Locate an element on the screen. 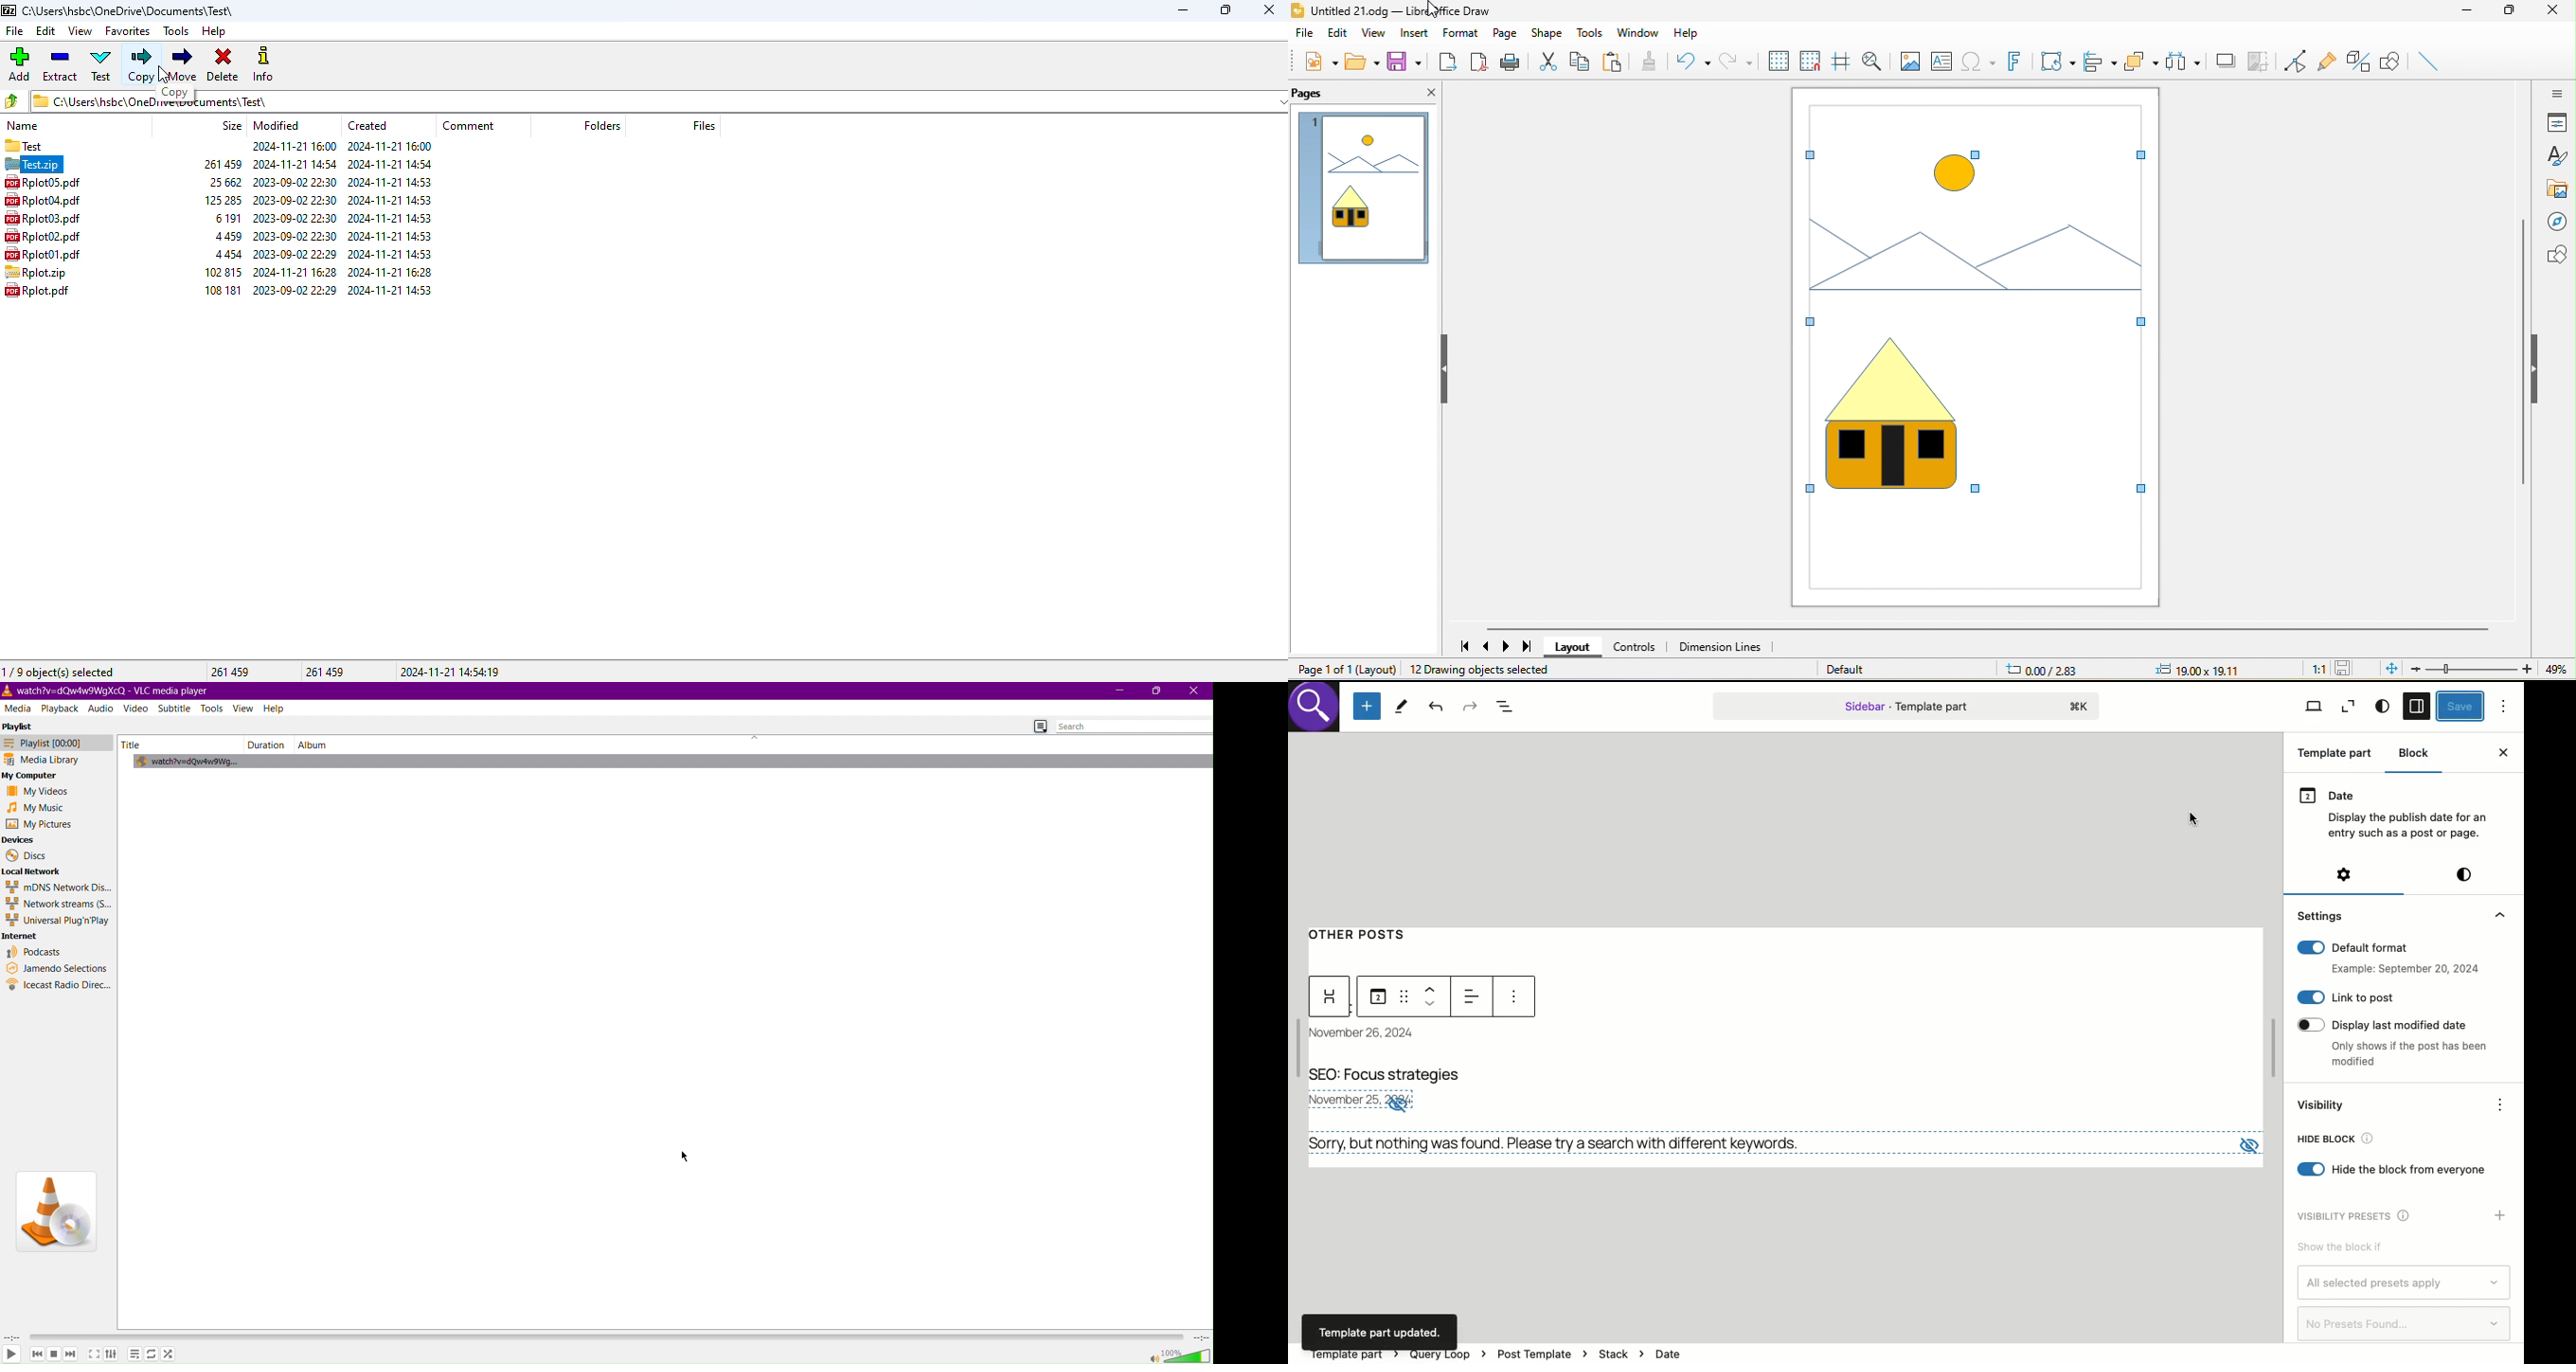  file name is located at coordinates (42, 200).